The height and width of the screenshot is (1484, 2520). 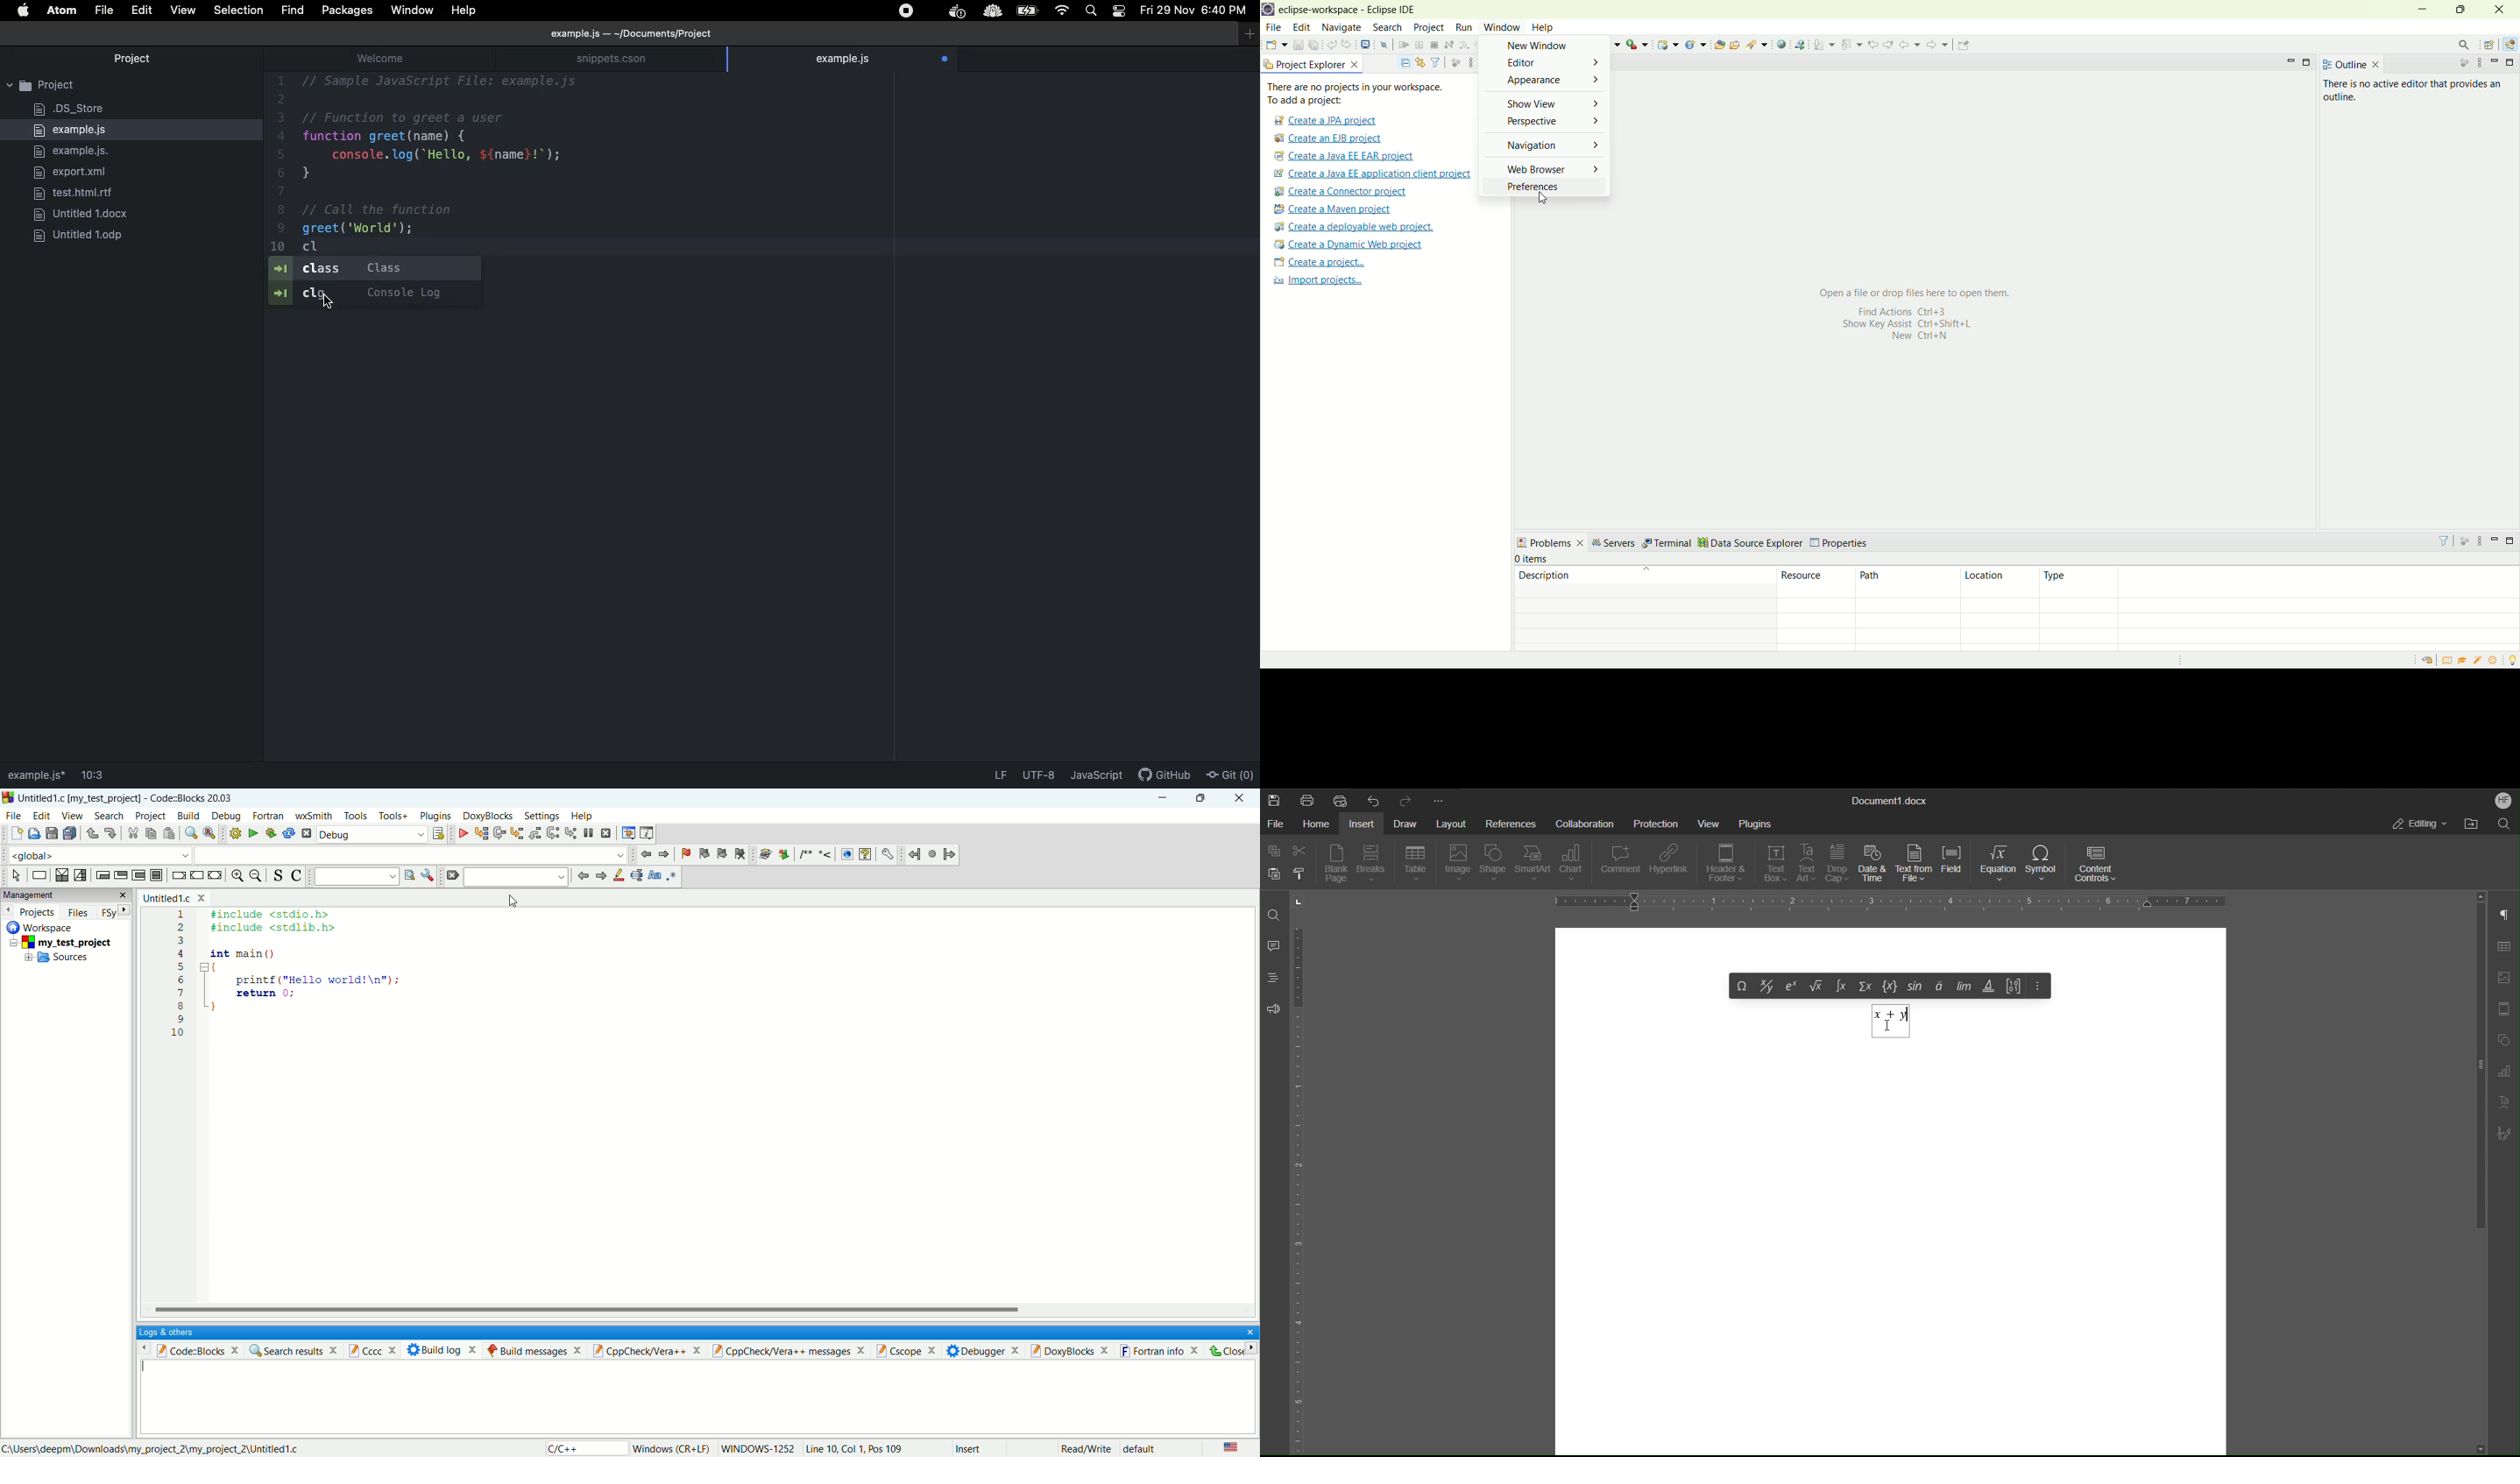 I want to click on New, so click(x=1273, y=801).